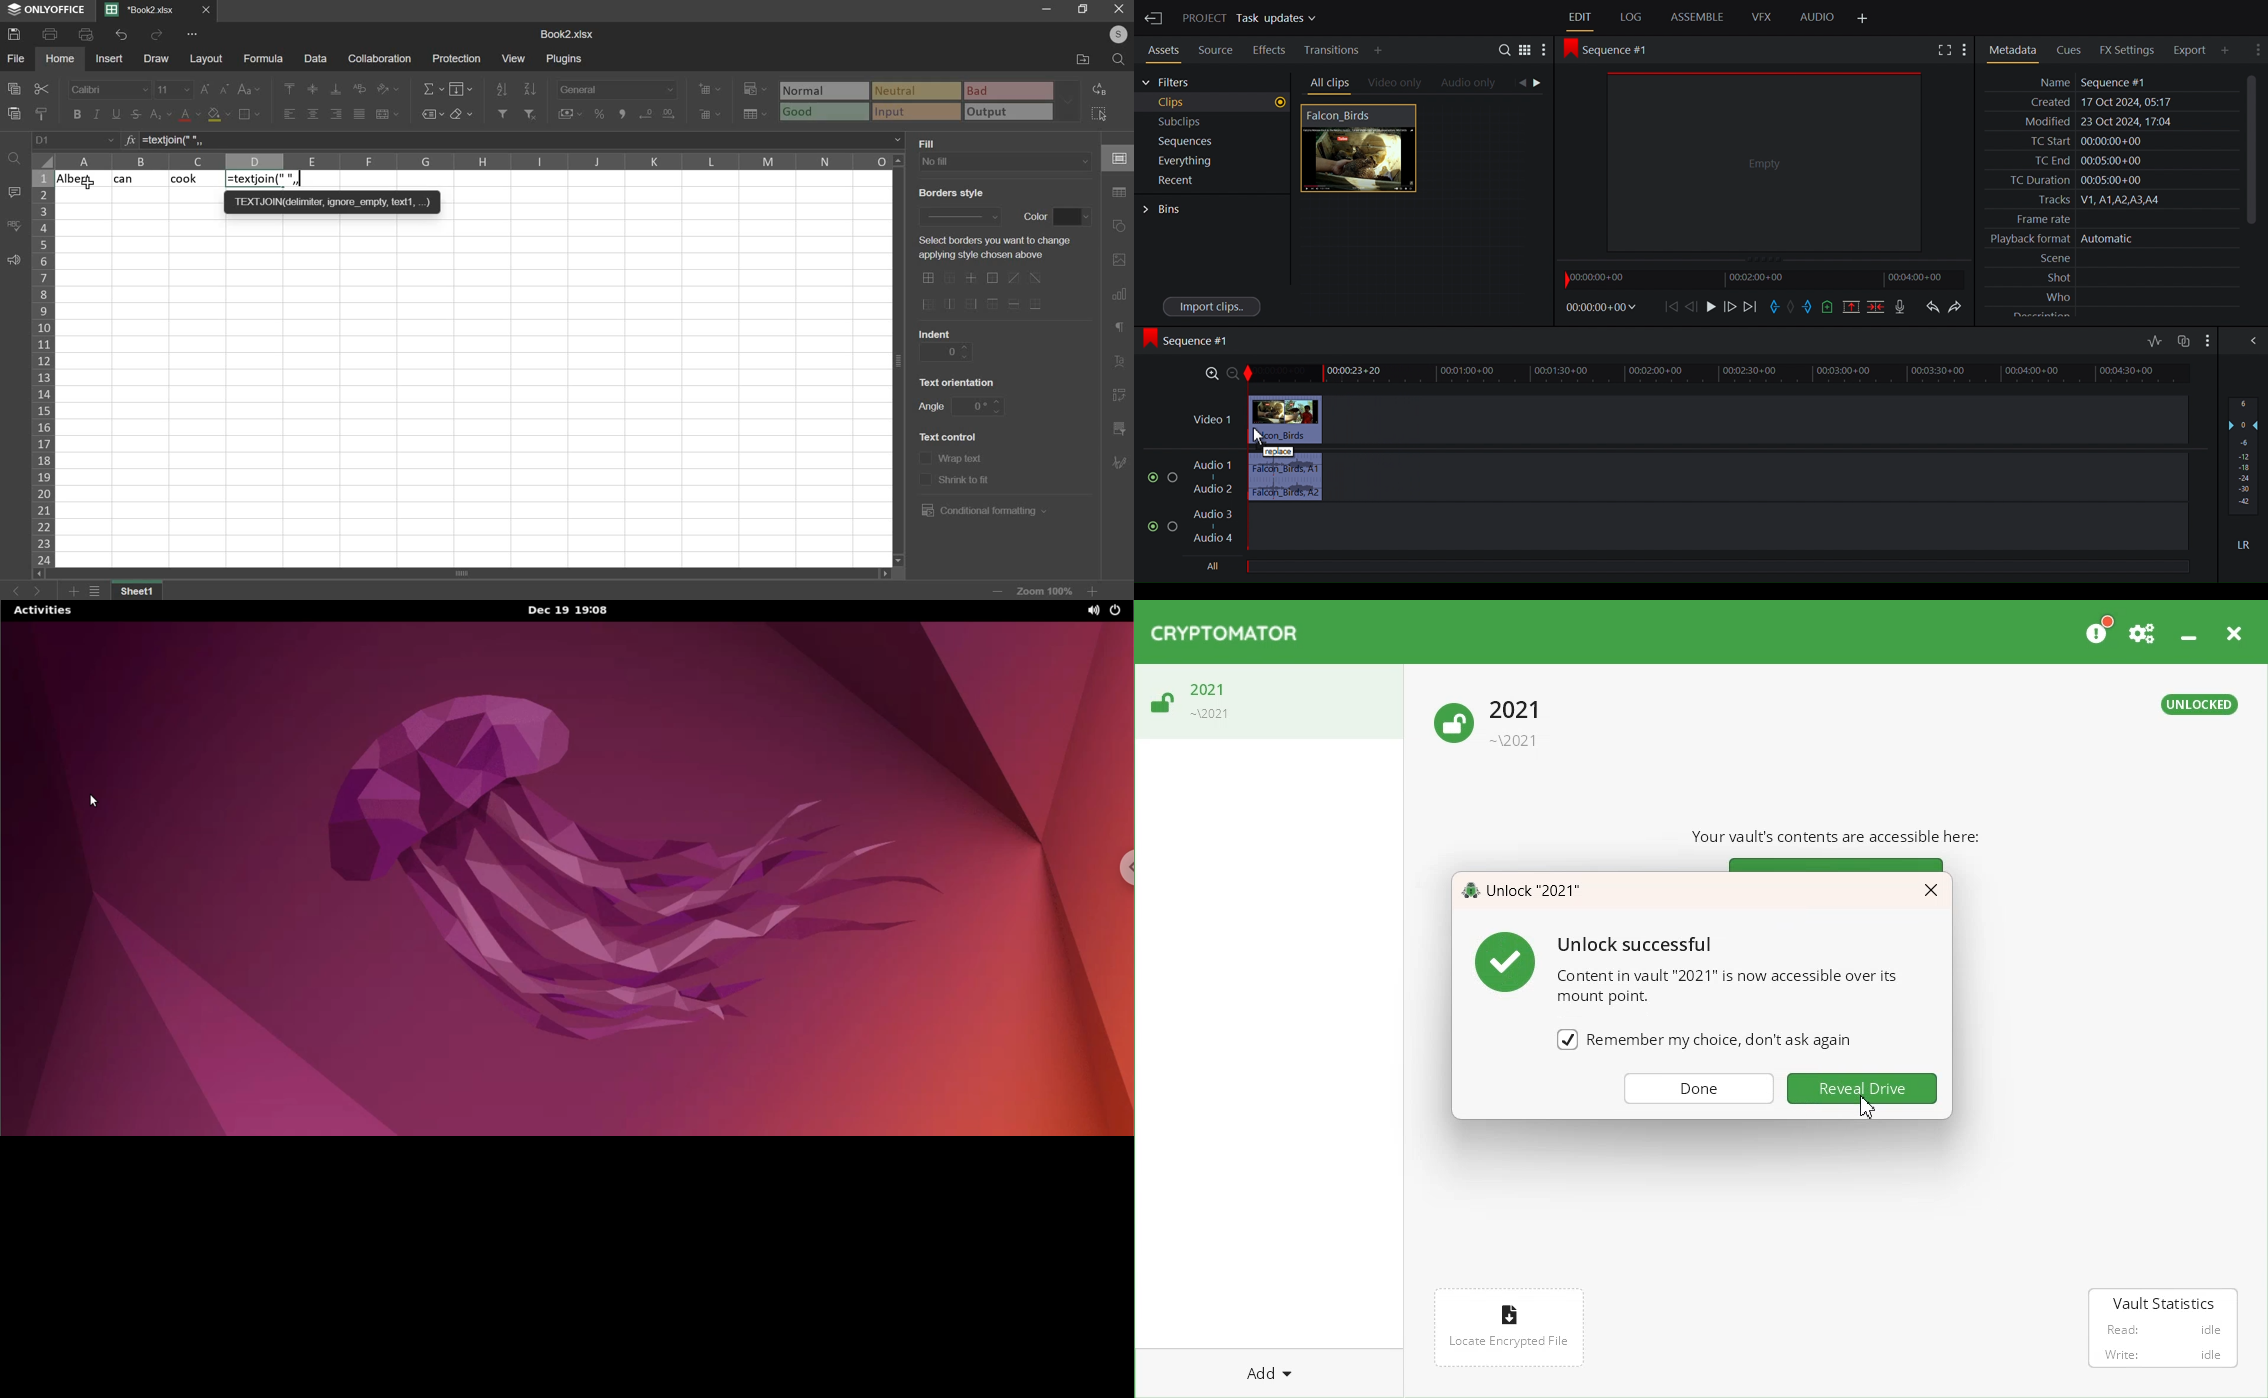  What do you see at coordinates (1700, 1089) in the screenshot?
I see `Done` at bounding box center [1700, 1089].